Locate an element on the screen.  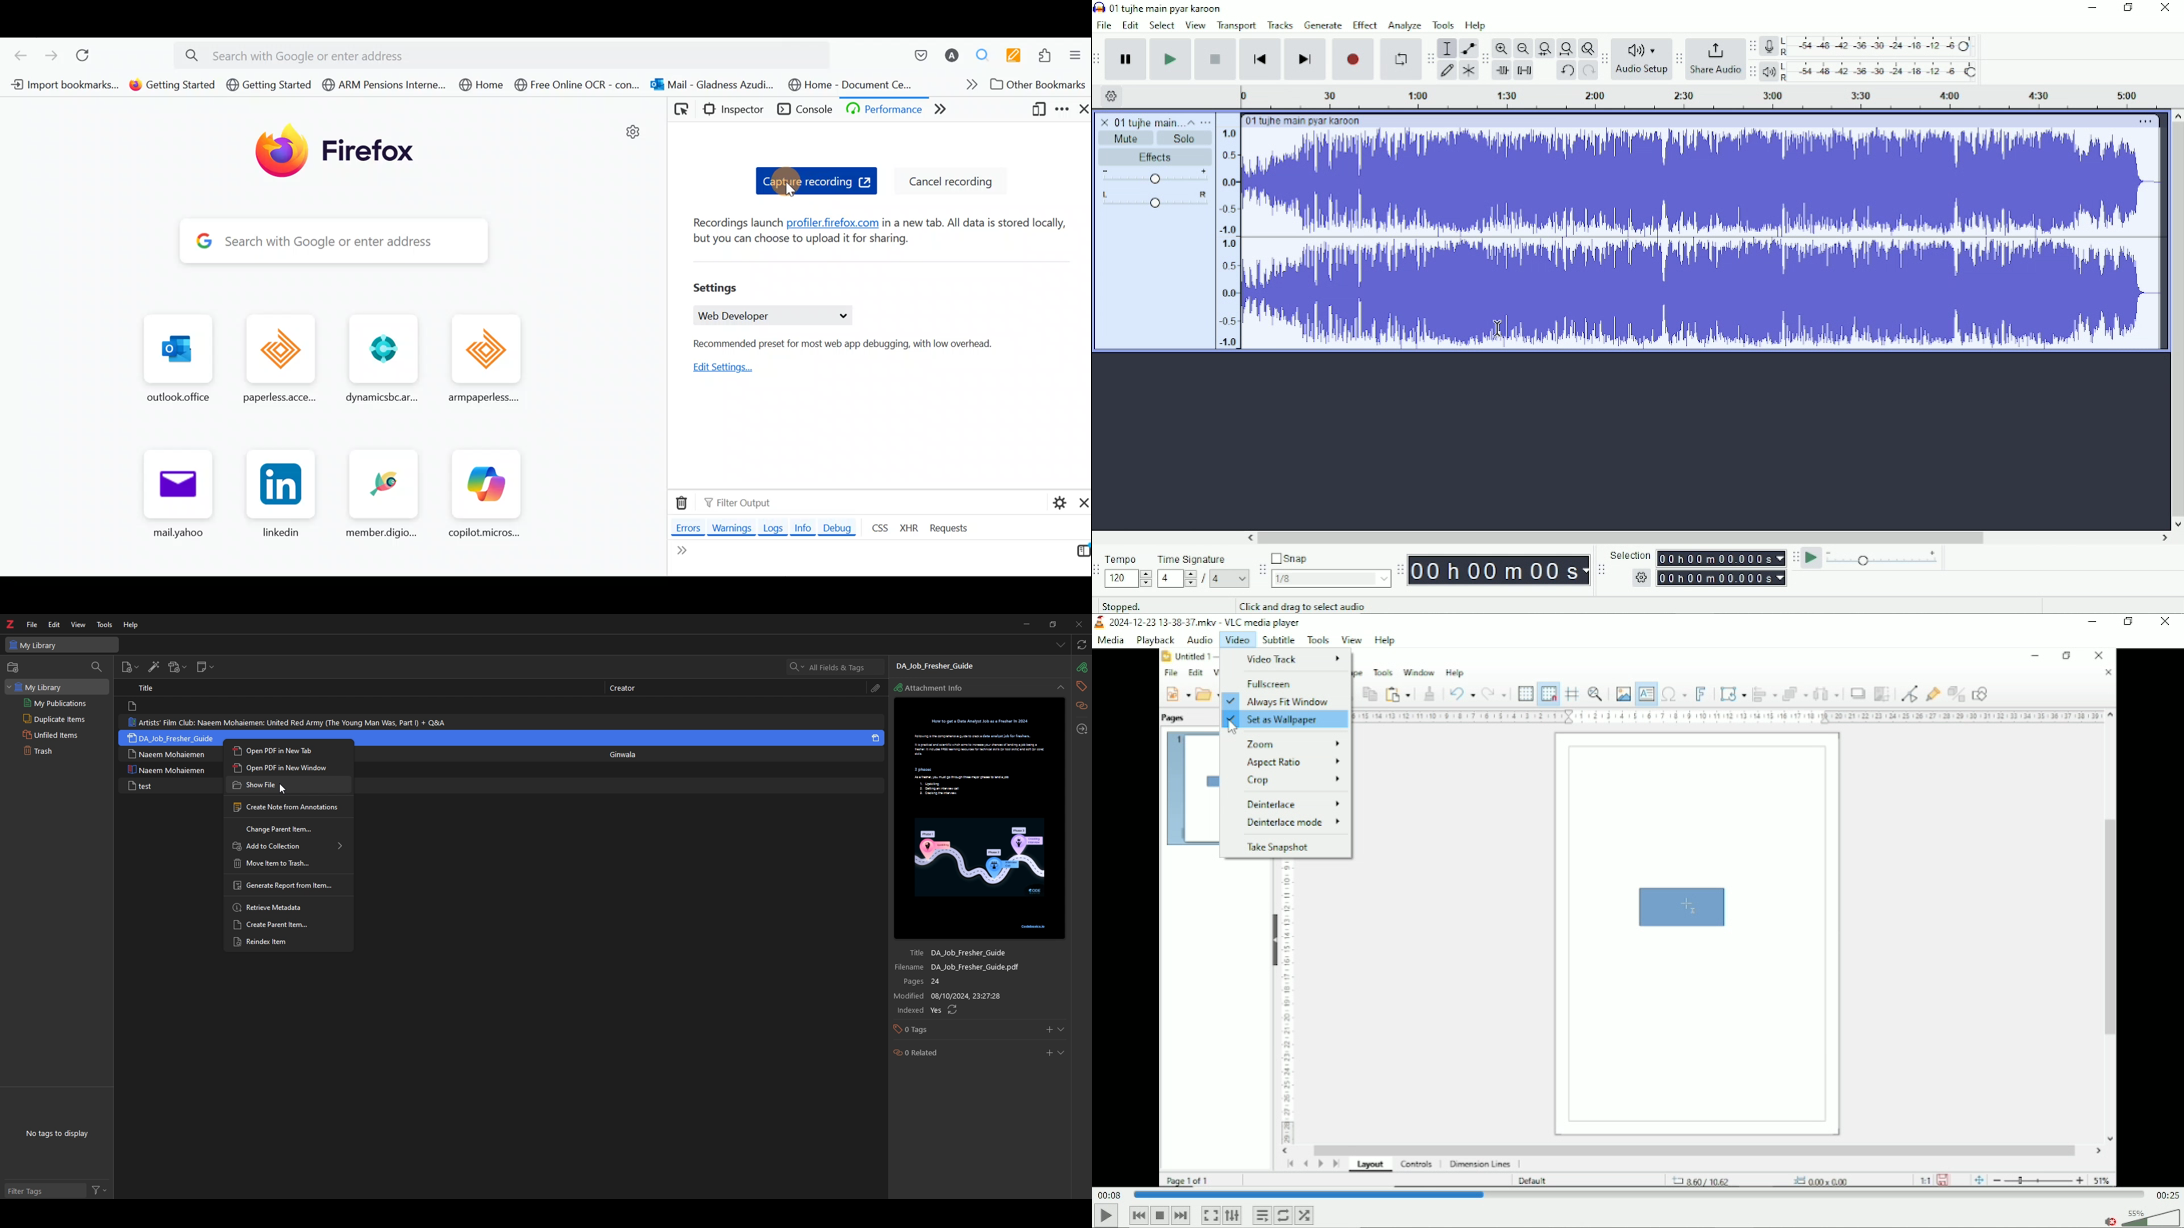
Debugger is located at coordinates (881, 109).